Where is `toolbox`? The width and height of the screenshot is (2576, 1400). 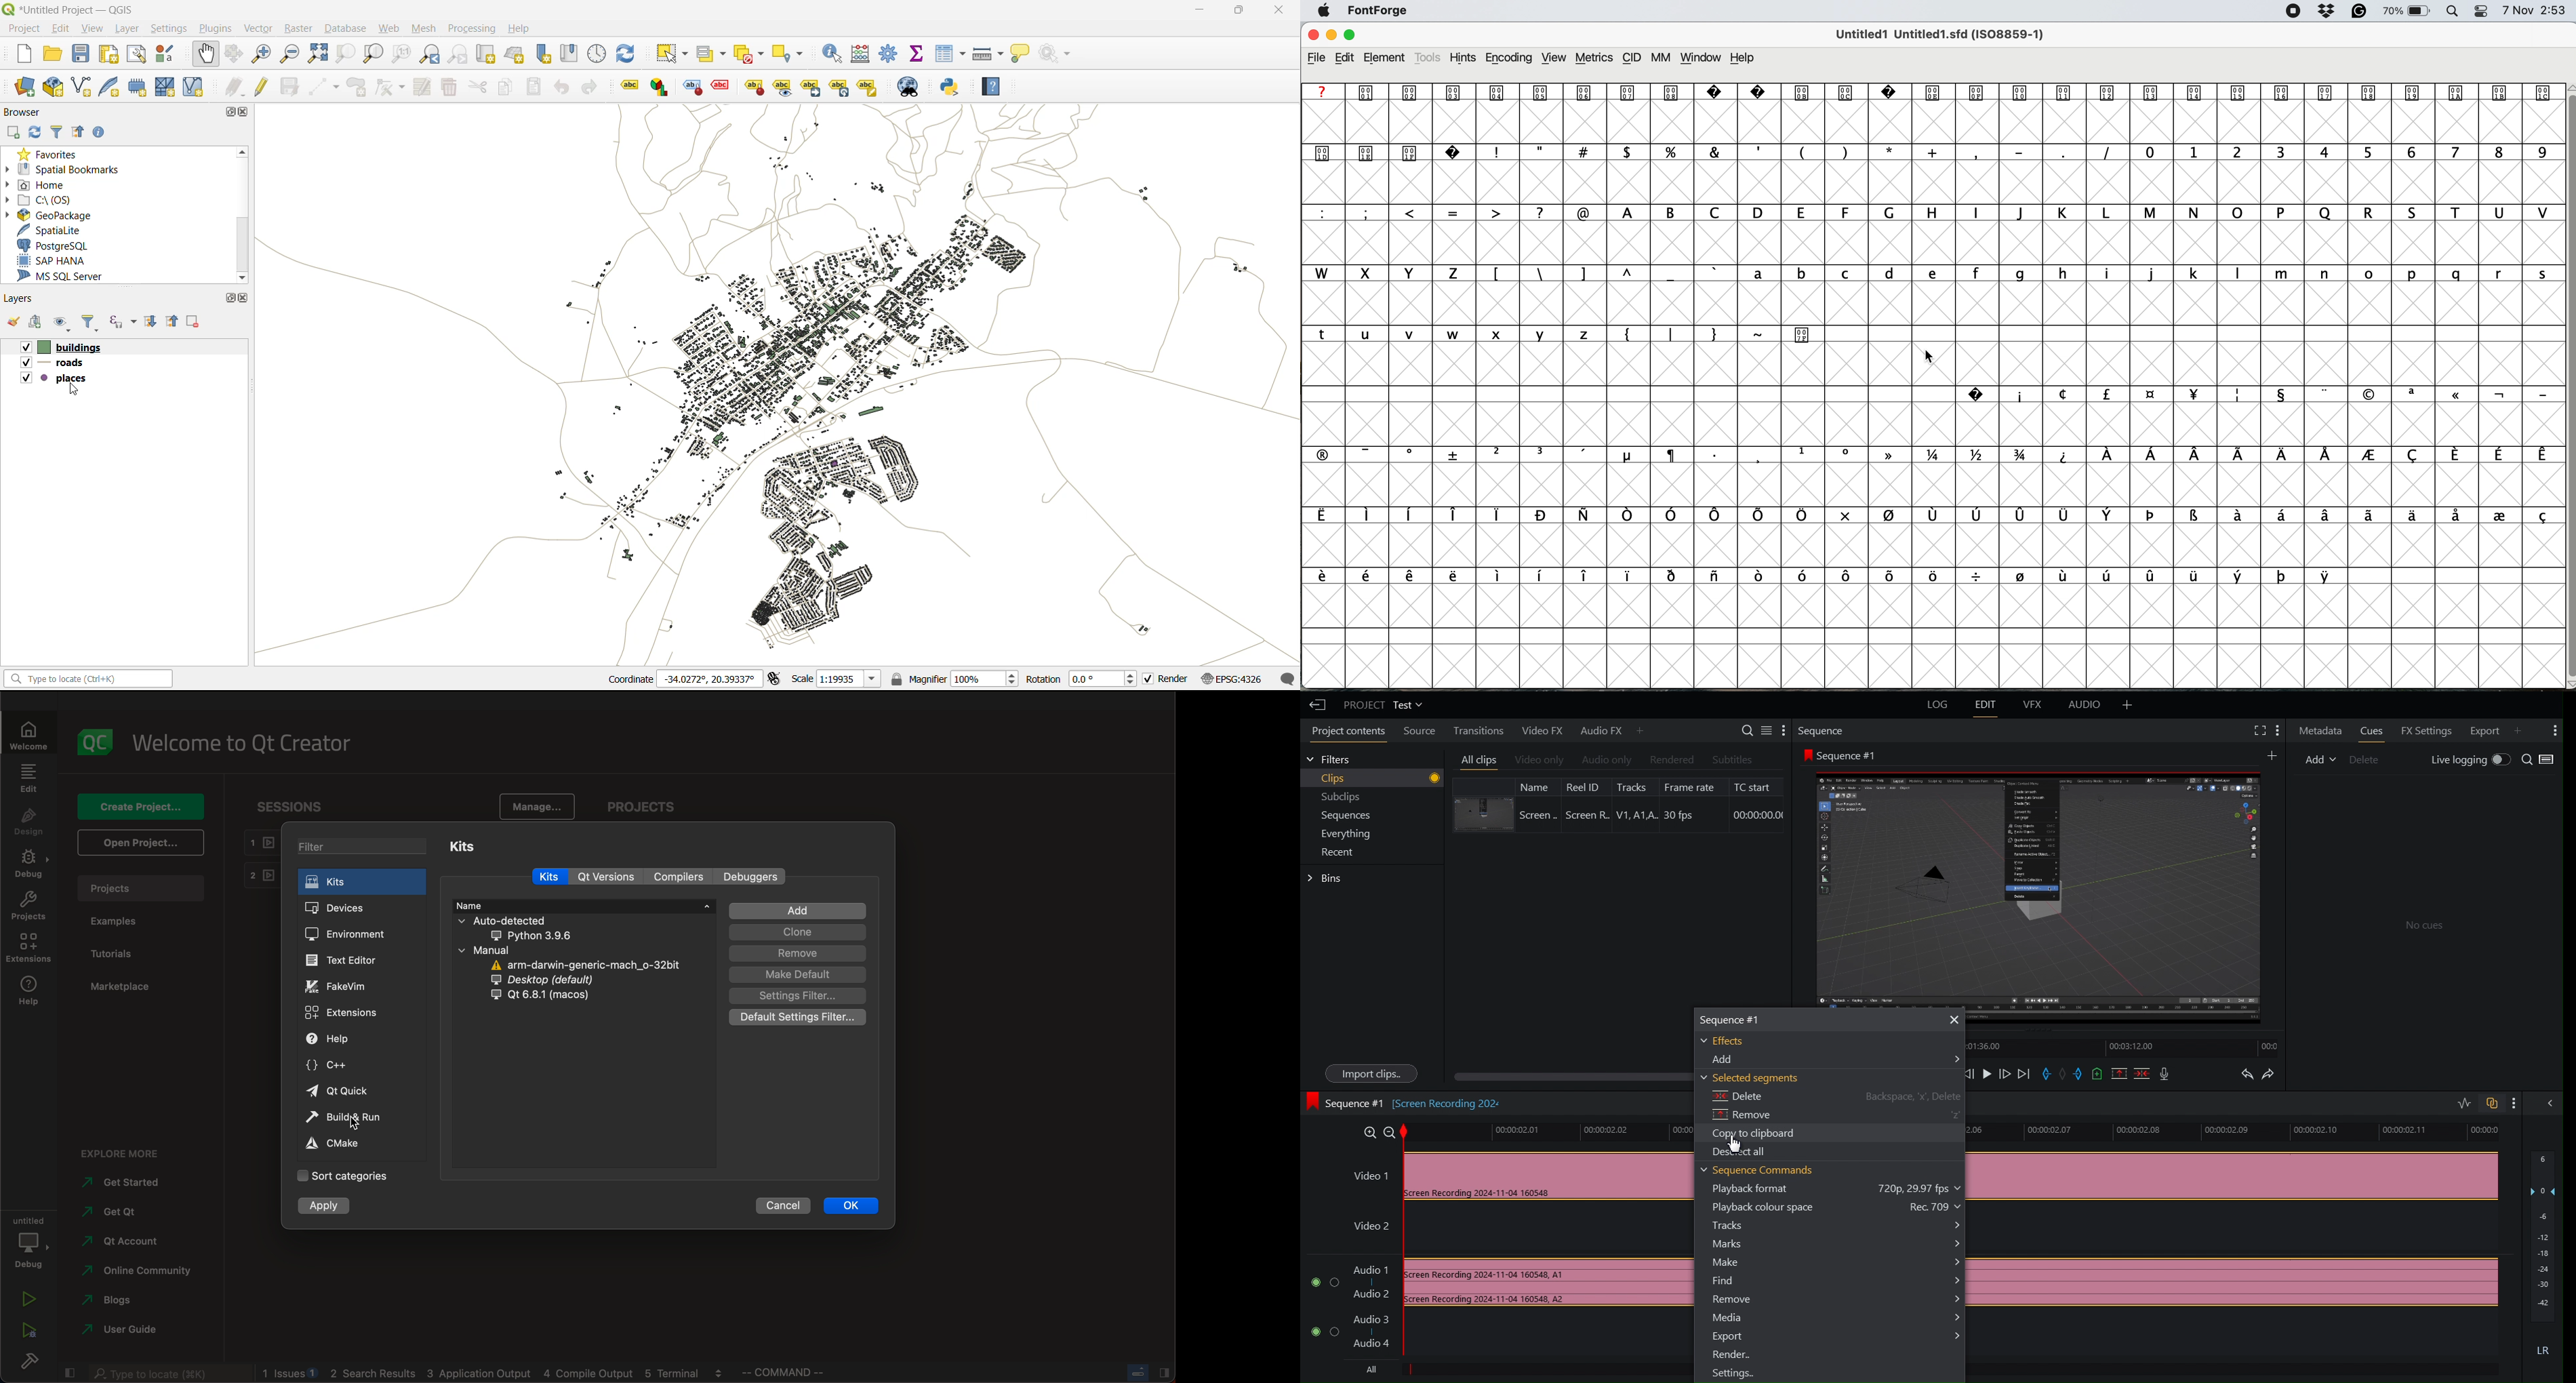 toolbox is located at coordinates (889, 56).